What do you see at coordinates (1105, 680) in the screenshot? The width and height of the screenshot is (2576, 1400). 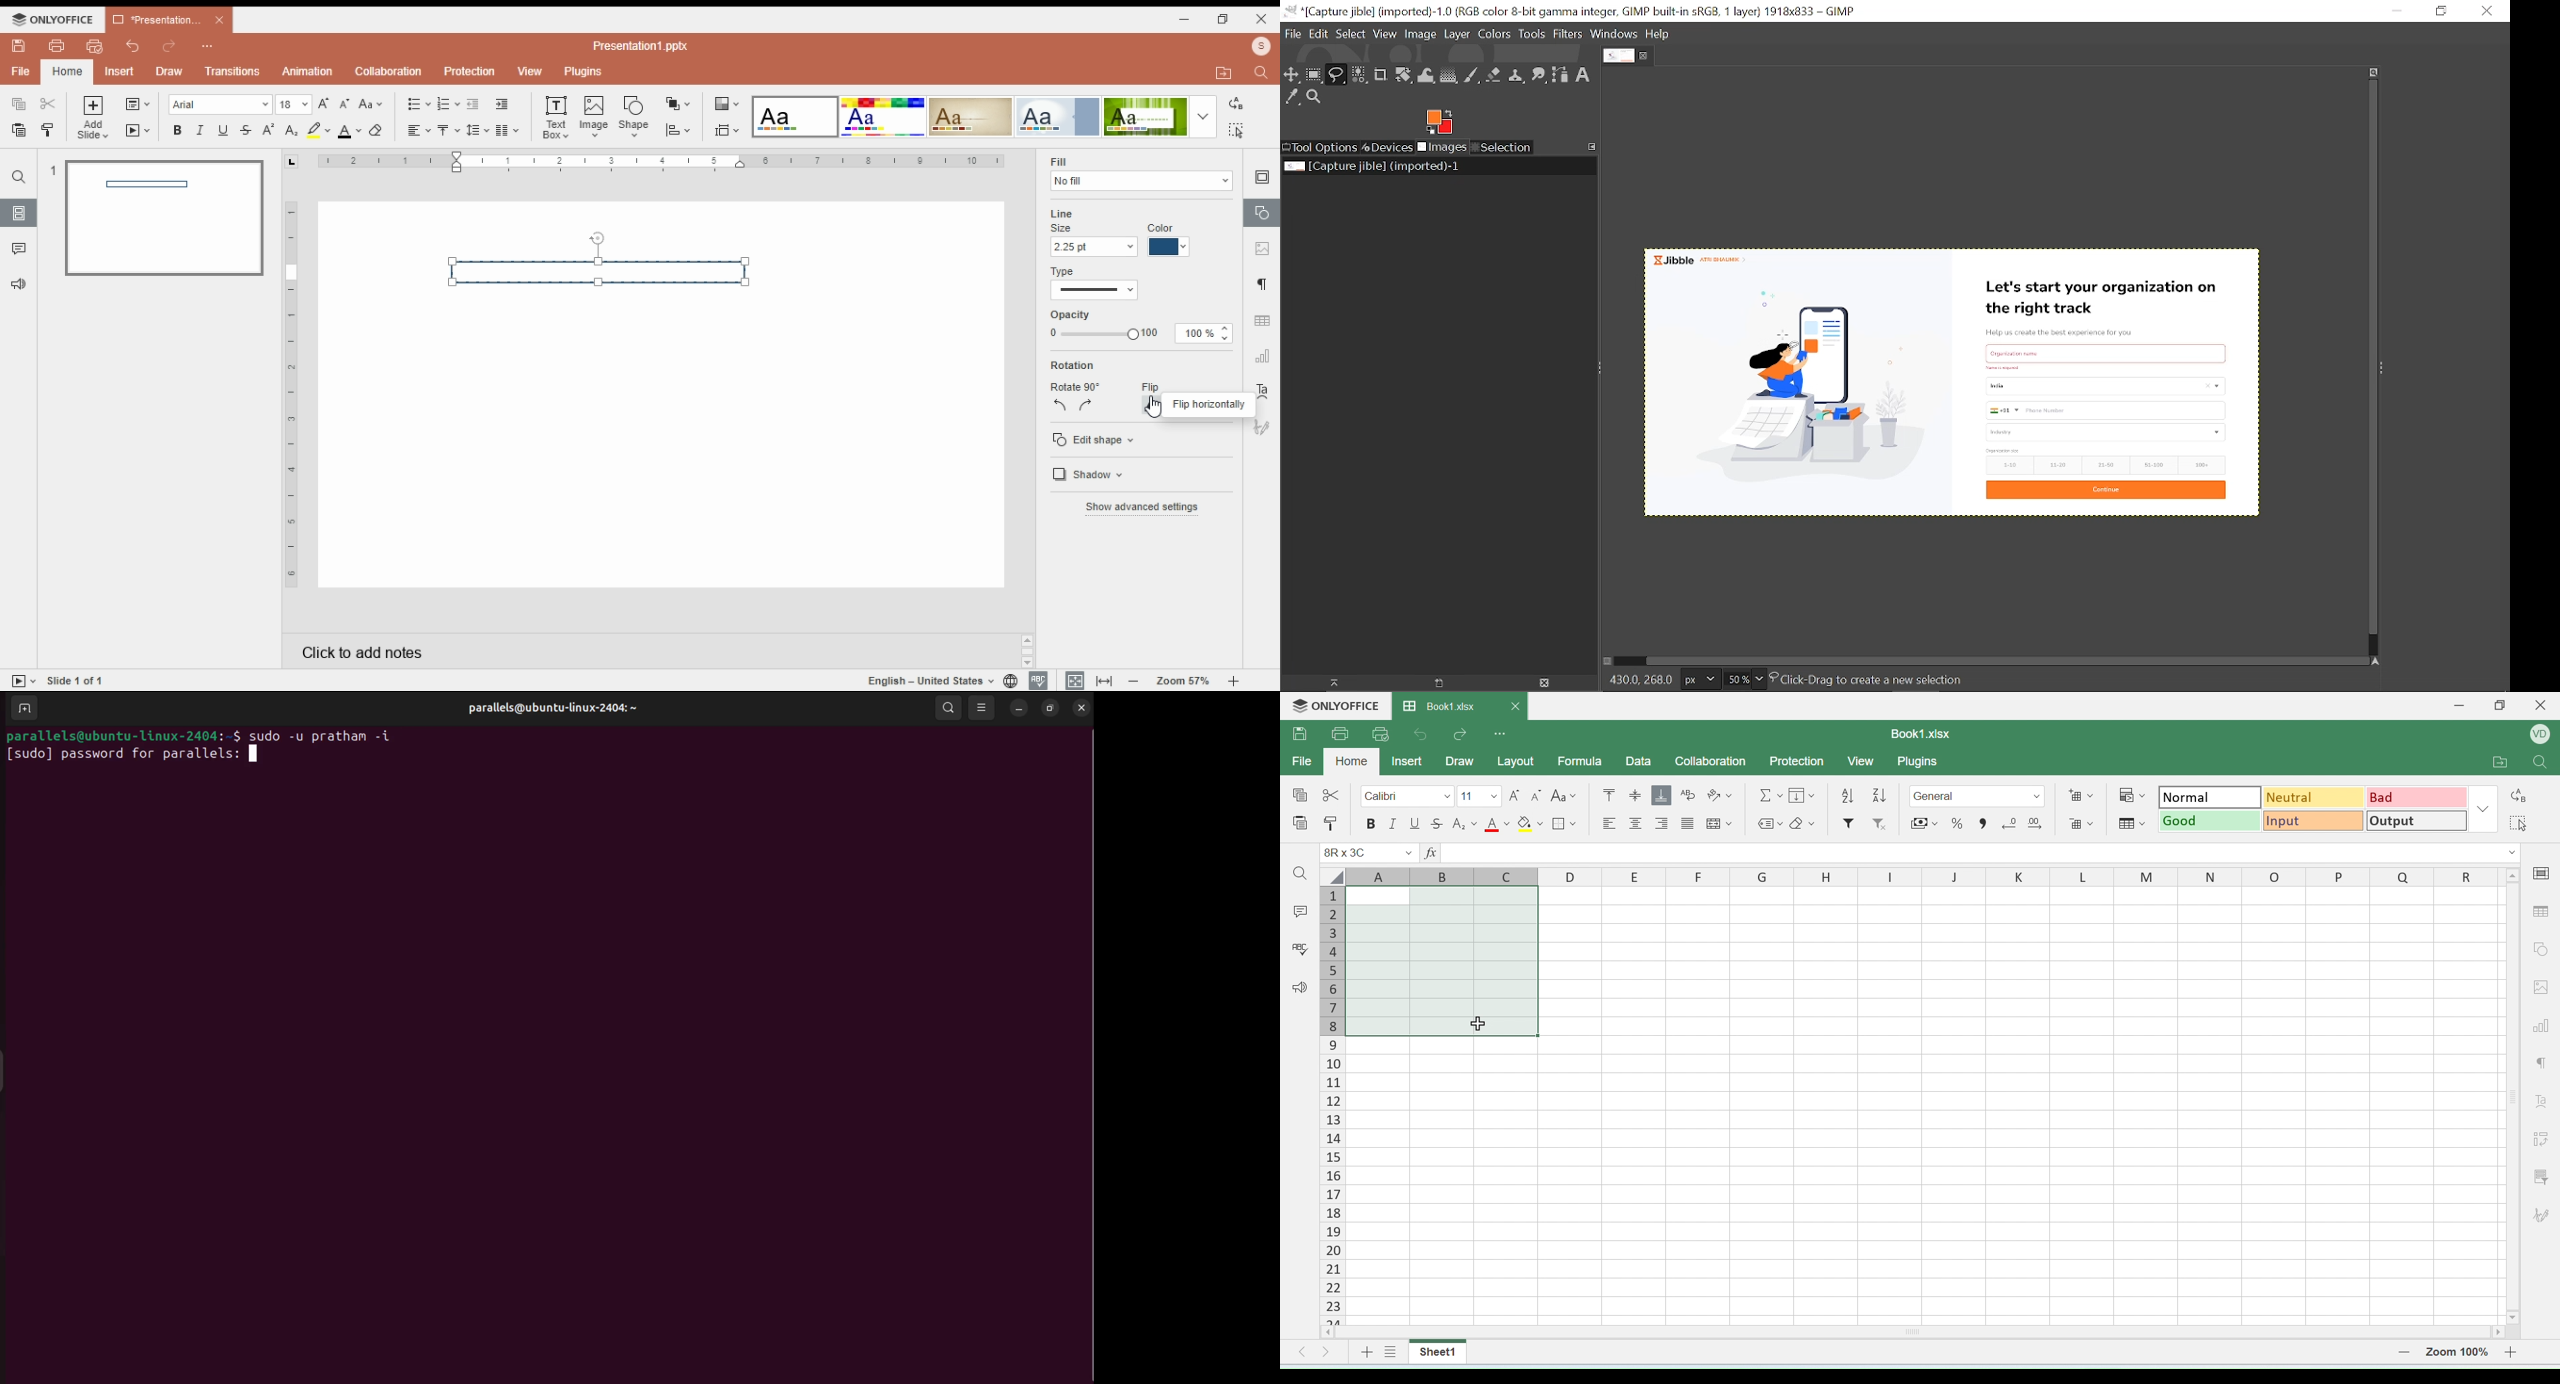 I see `fit to width` at bounding box center [1105, 680].